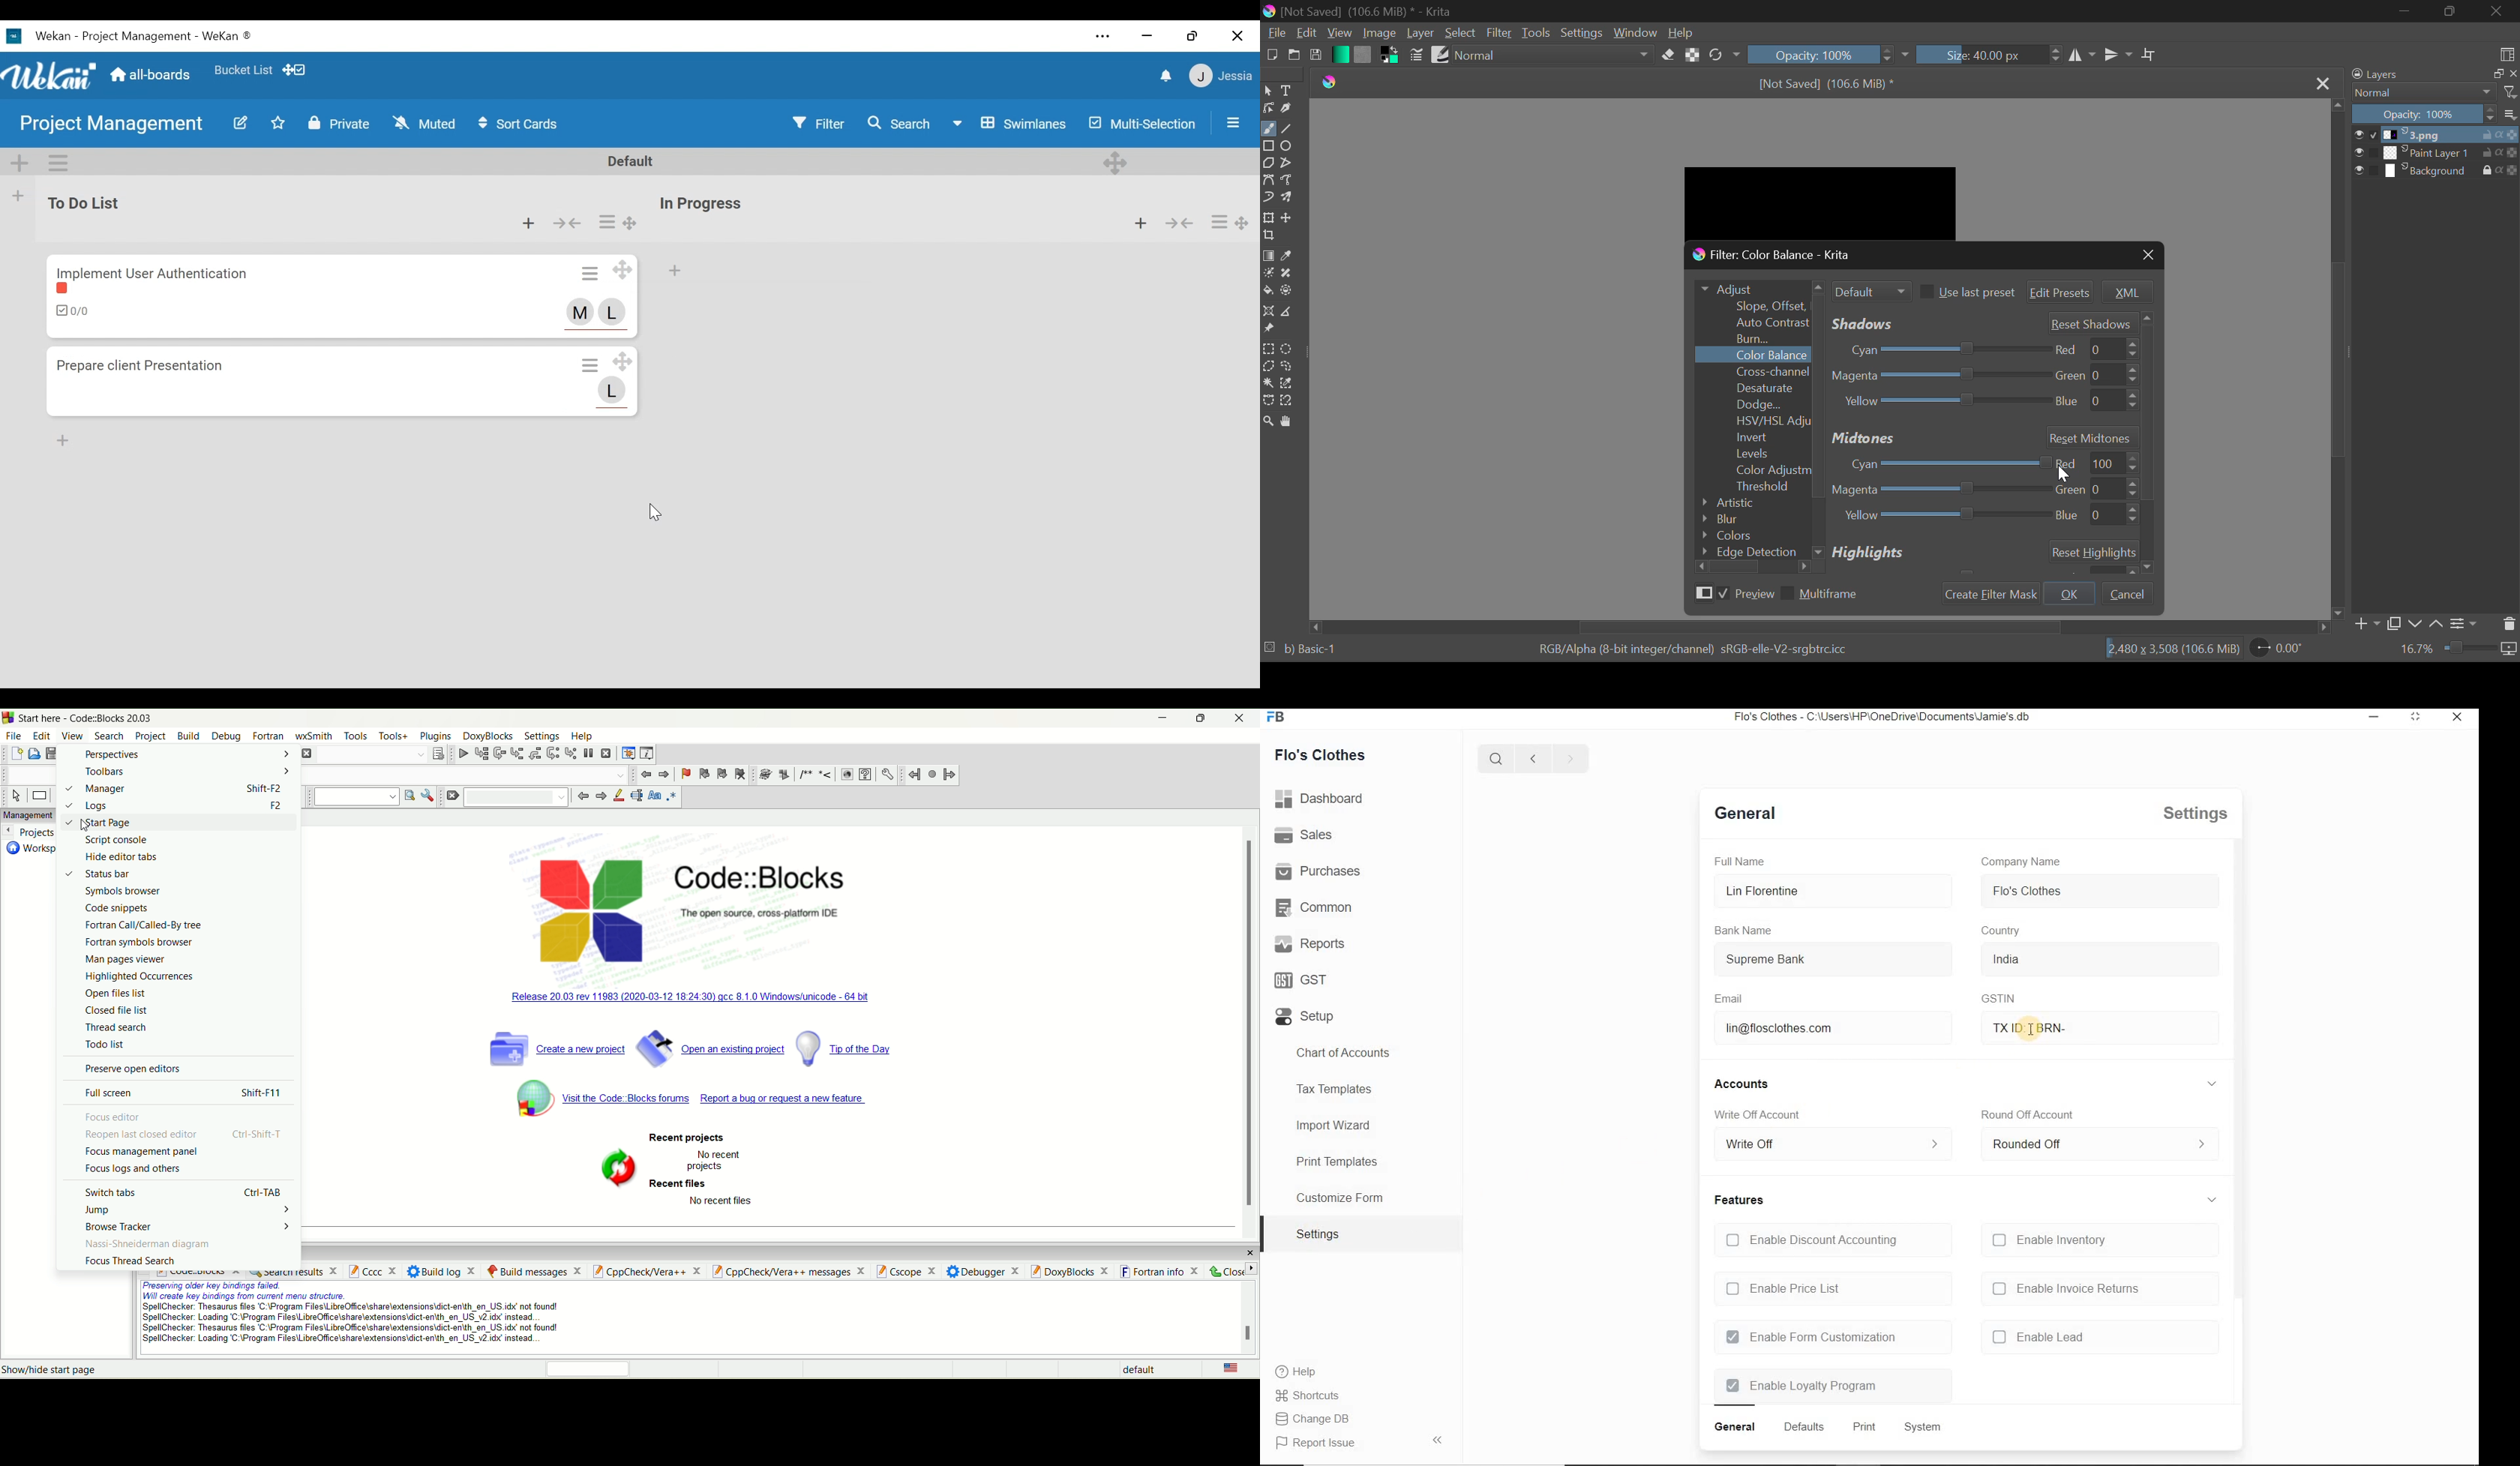 The image size is (2520, 1484). I want to click on Yellow Blue Adjustment Slider, so click(1942, 518).